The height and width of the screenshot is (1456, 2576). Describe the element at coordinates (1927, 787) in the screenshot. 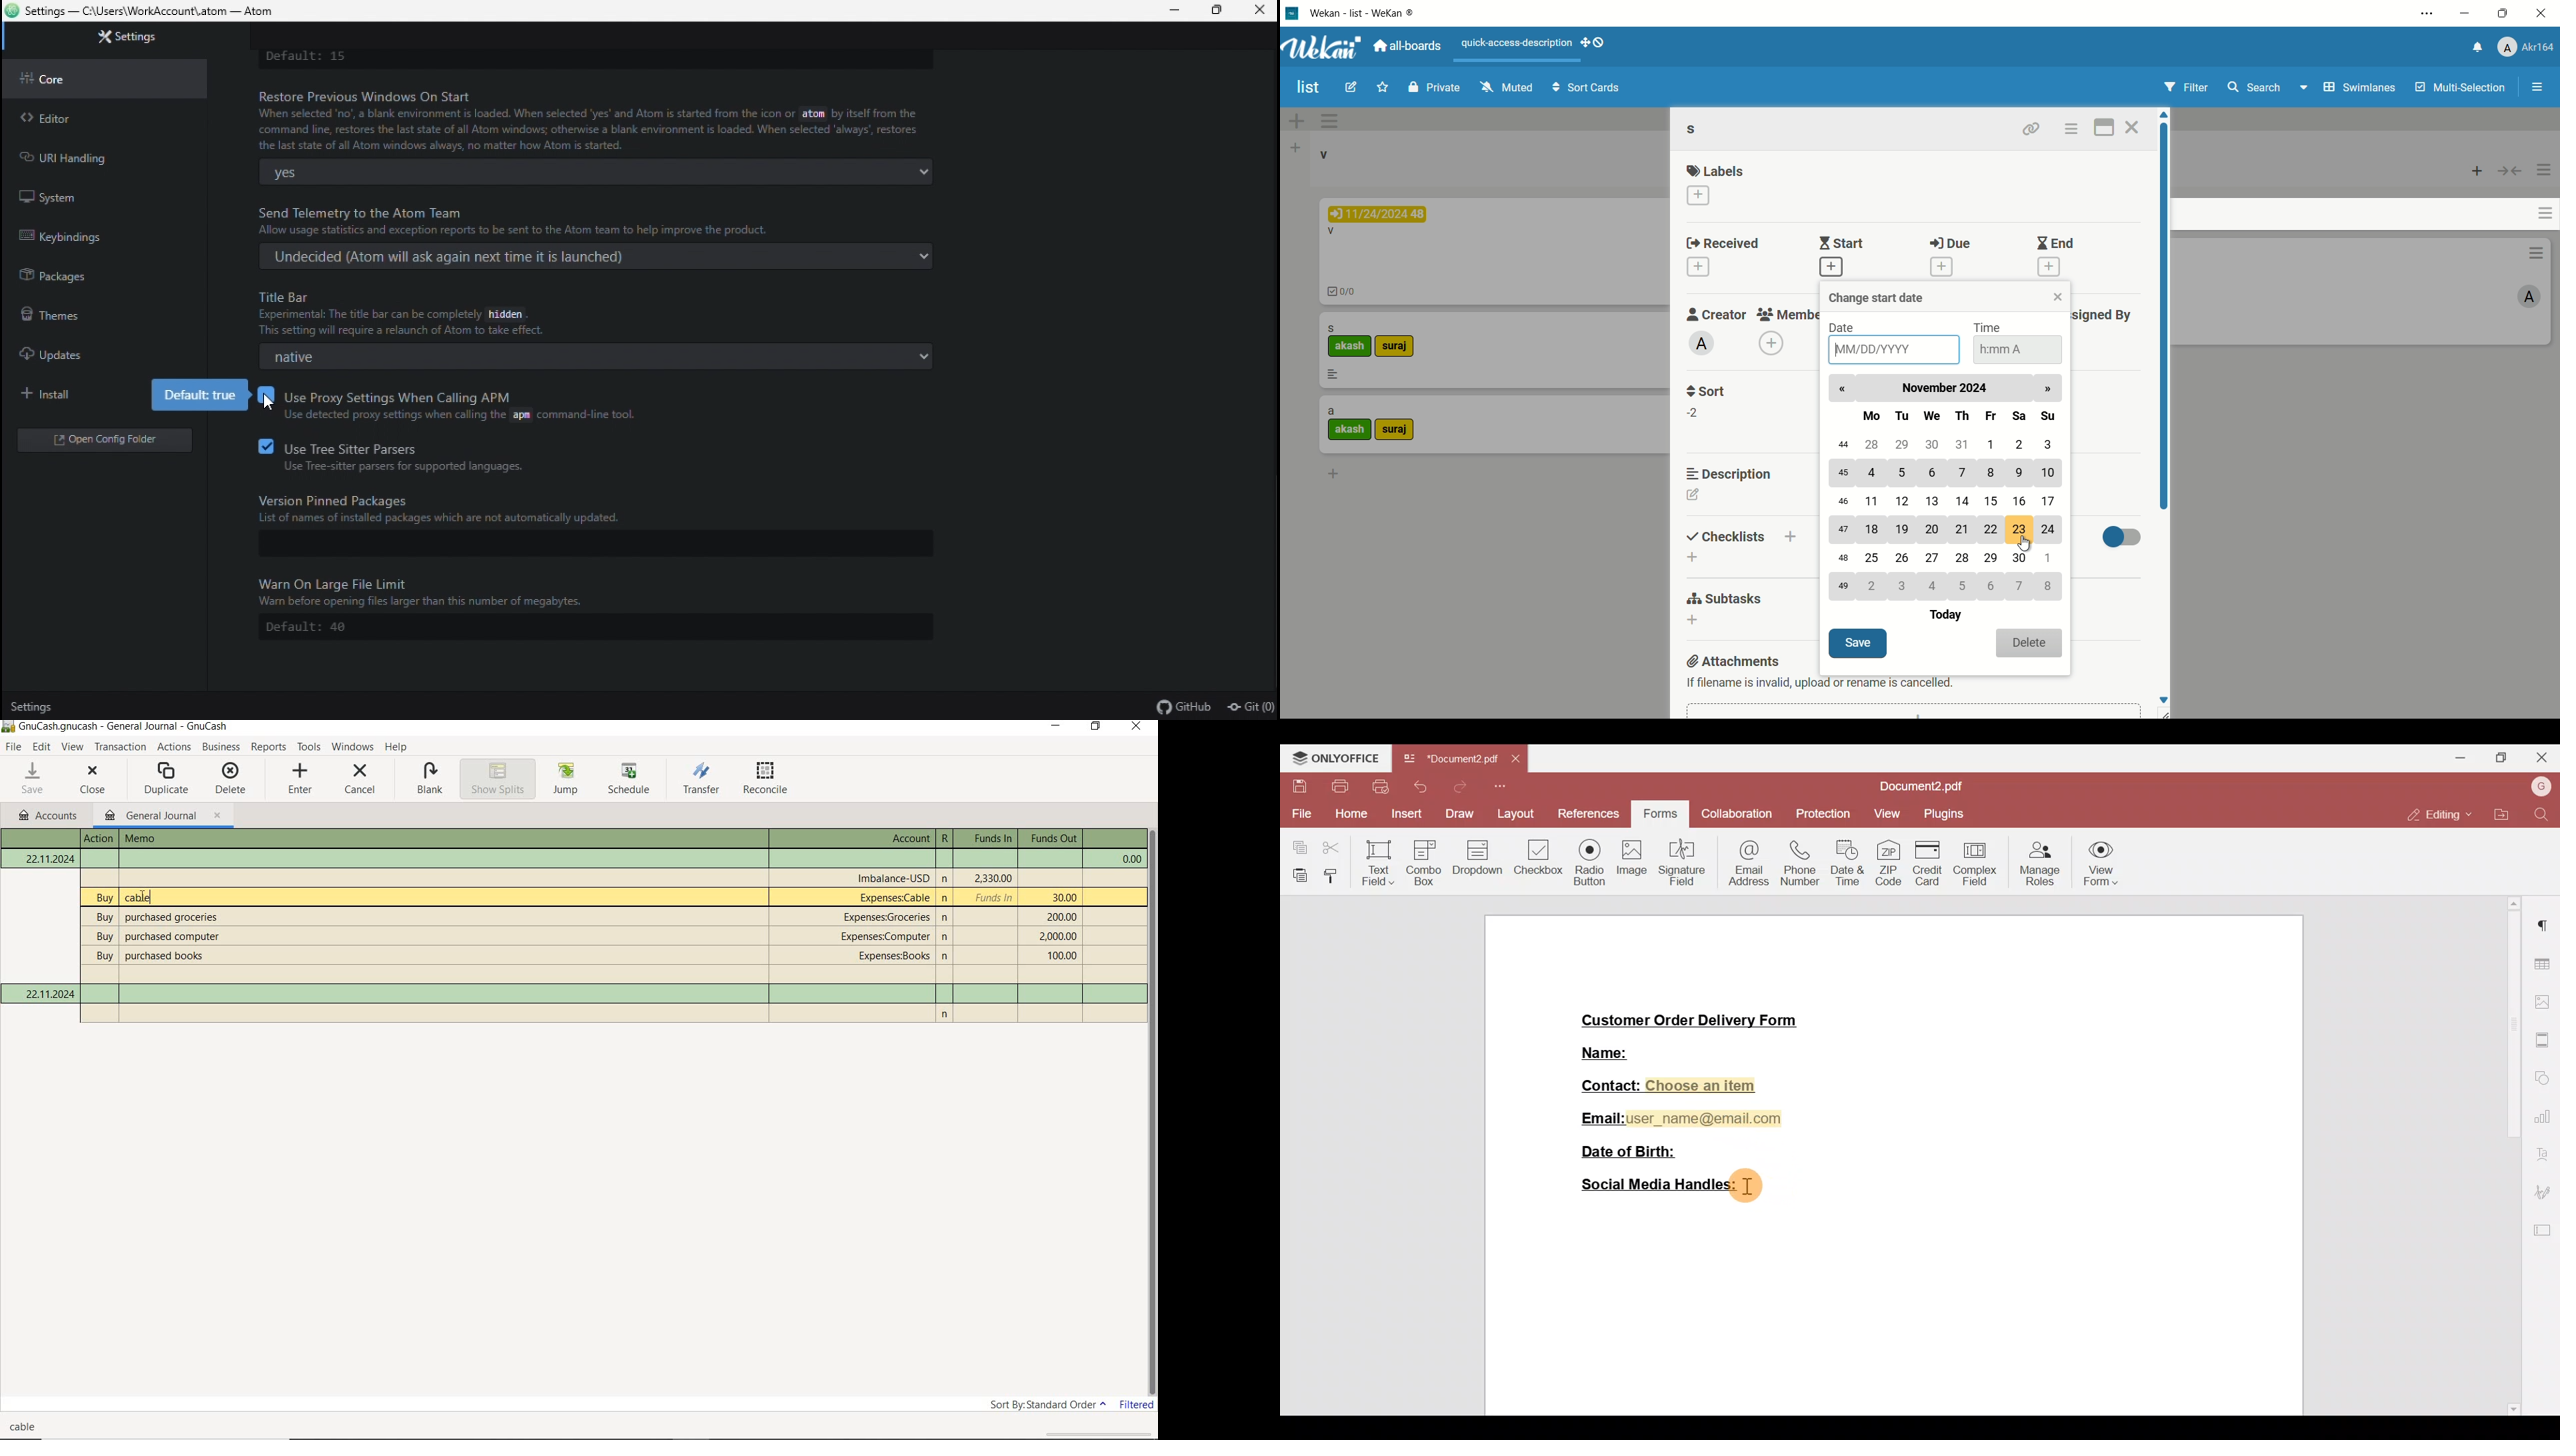

I see `Document2.pdf` at that location.